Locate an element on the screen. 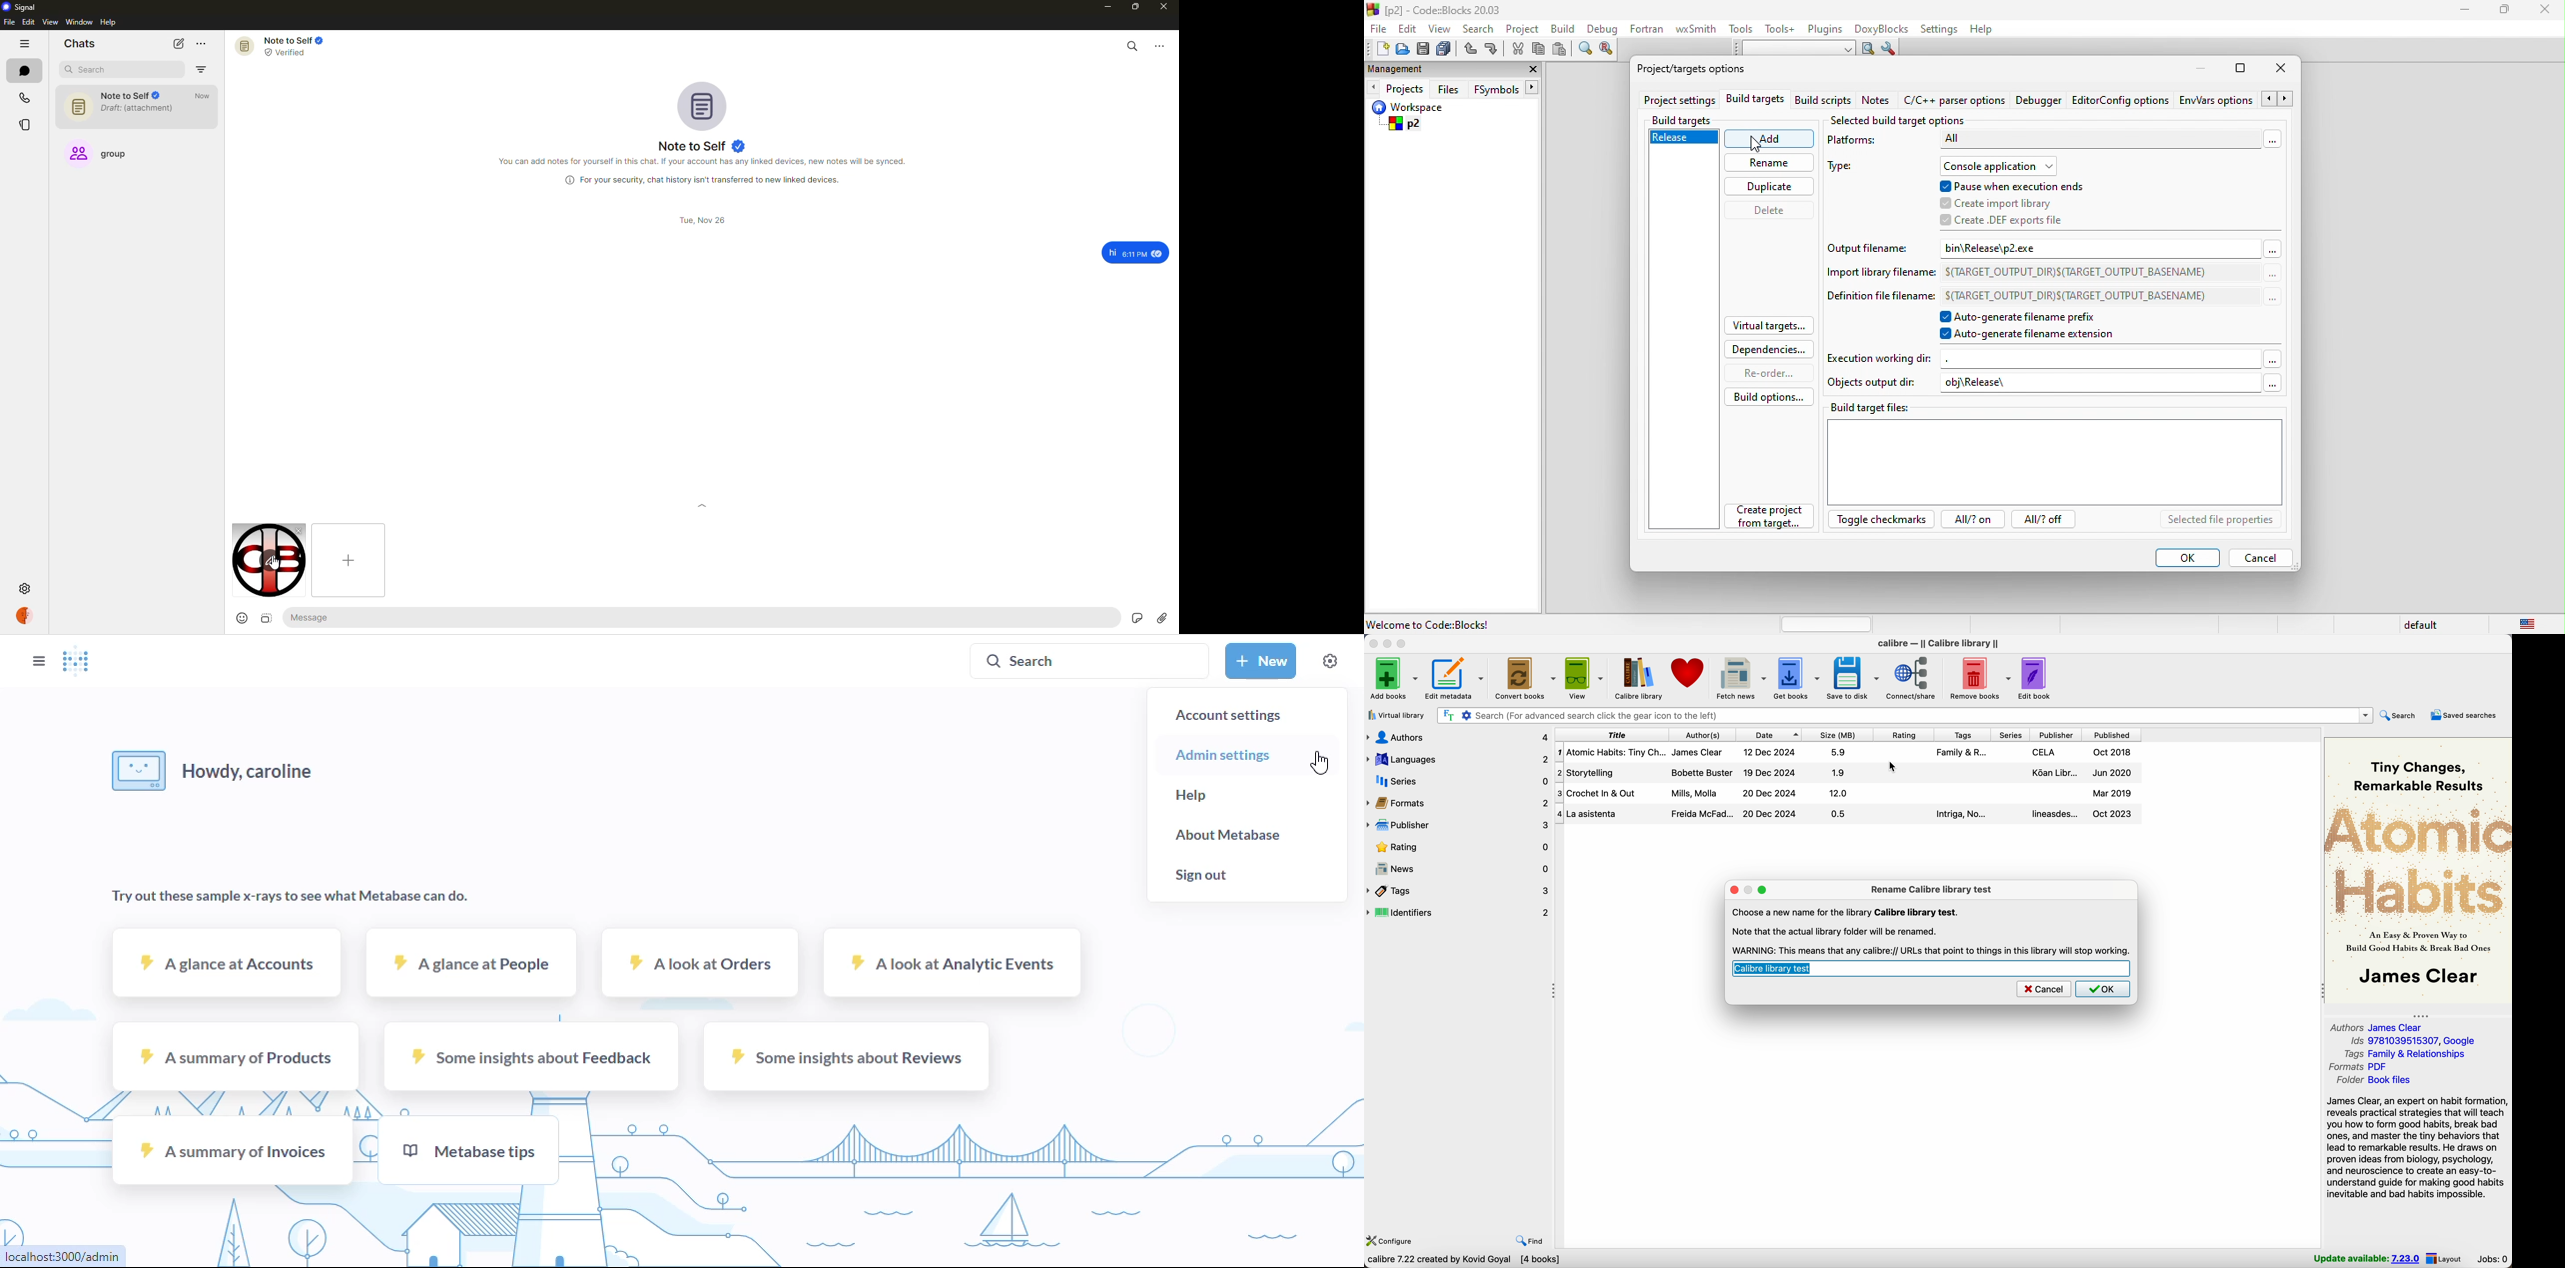  cut is located at coordinates (1517, 49).